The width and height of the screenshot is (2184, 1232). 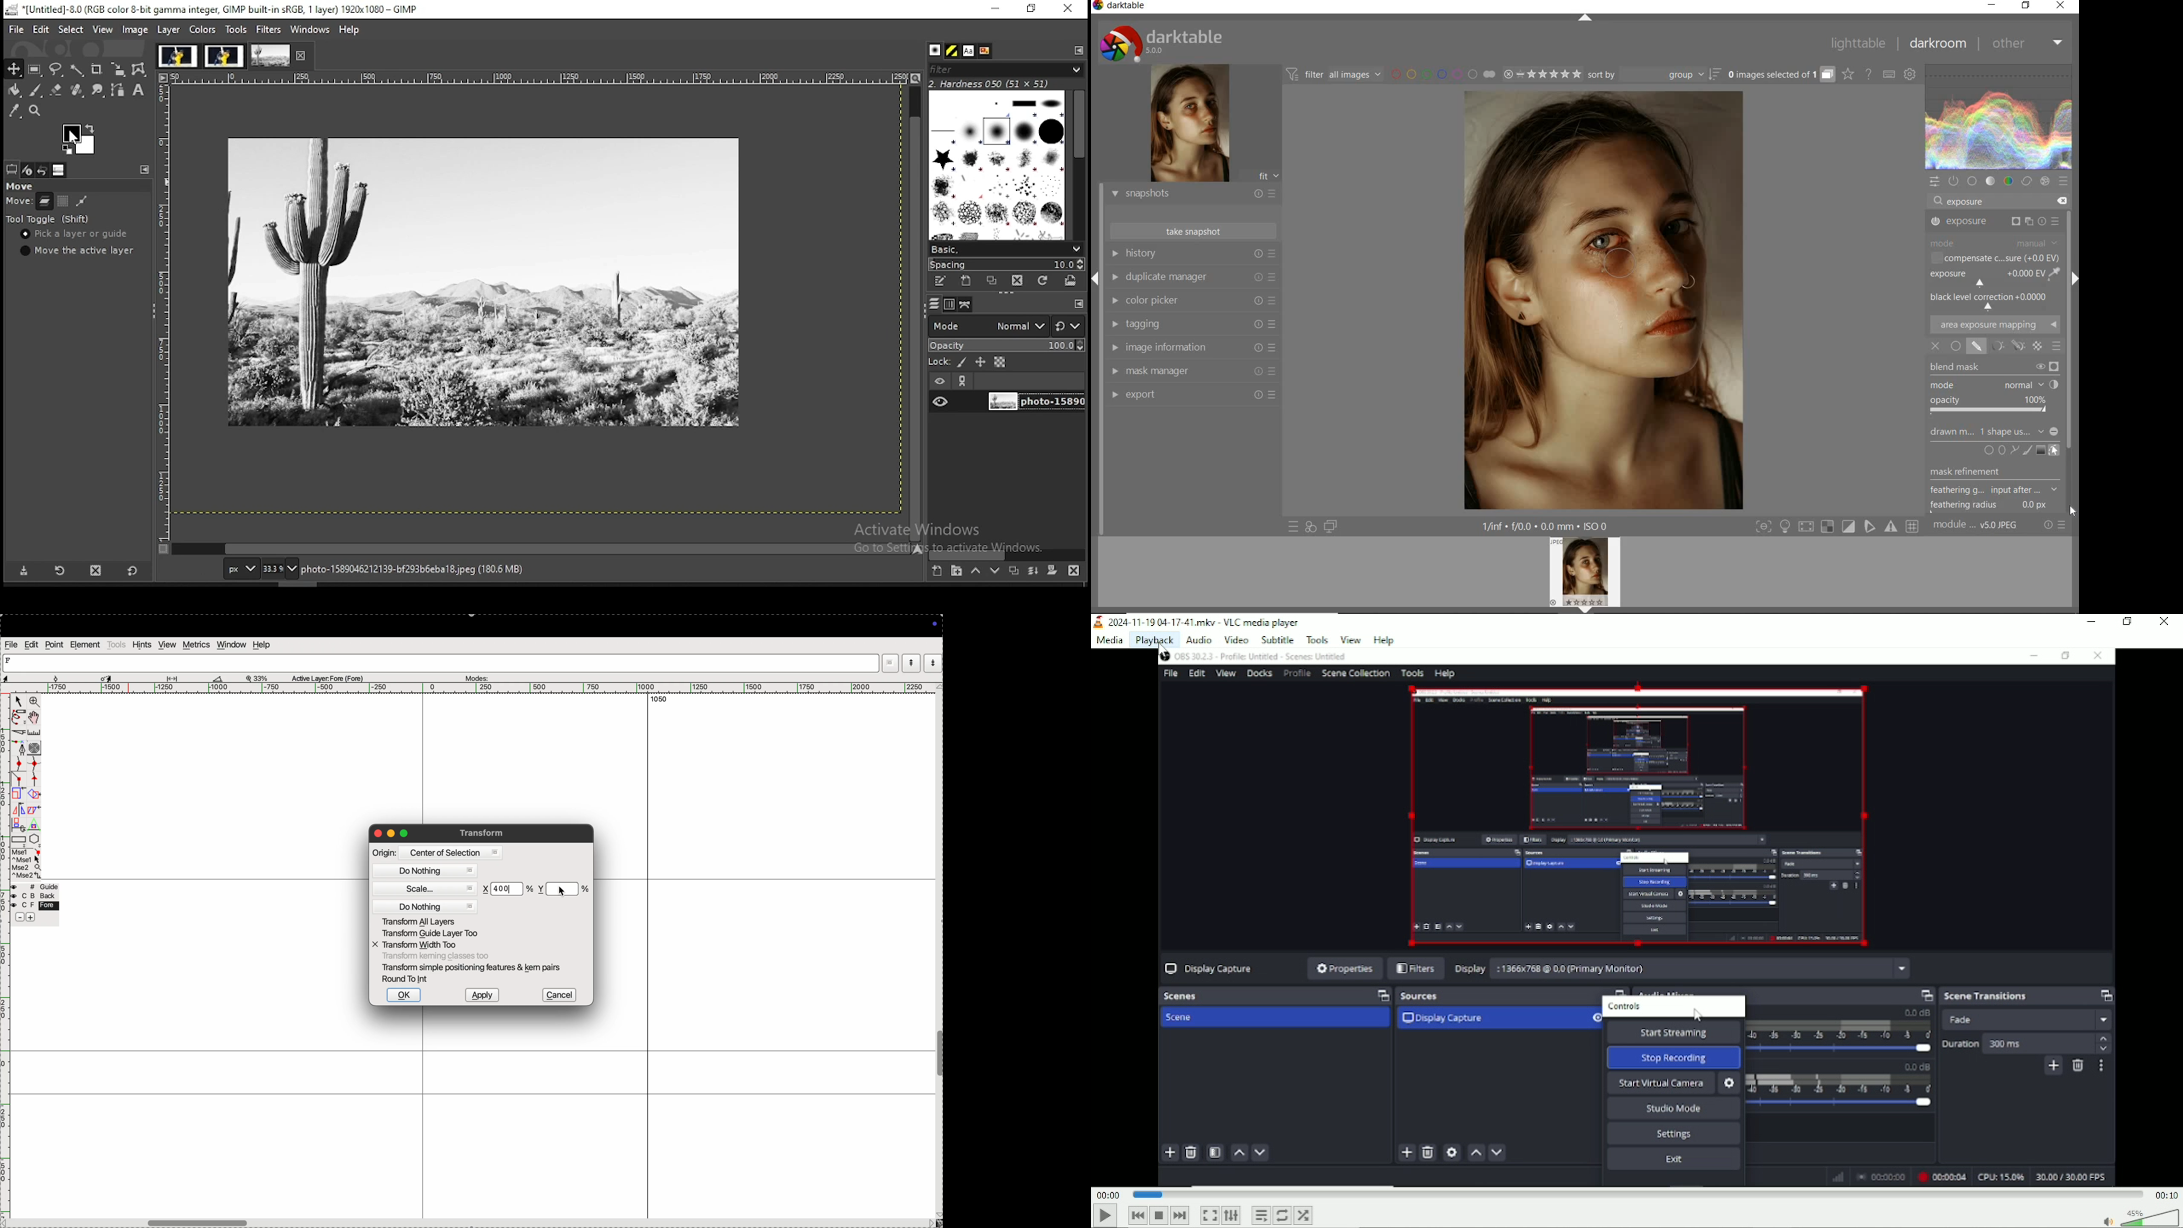 I want to click on help, so click(x=261, y=645).